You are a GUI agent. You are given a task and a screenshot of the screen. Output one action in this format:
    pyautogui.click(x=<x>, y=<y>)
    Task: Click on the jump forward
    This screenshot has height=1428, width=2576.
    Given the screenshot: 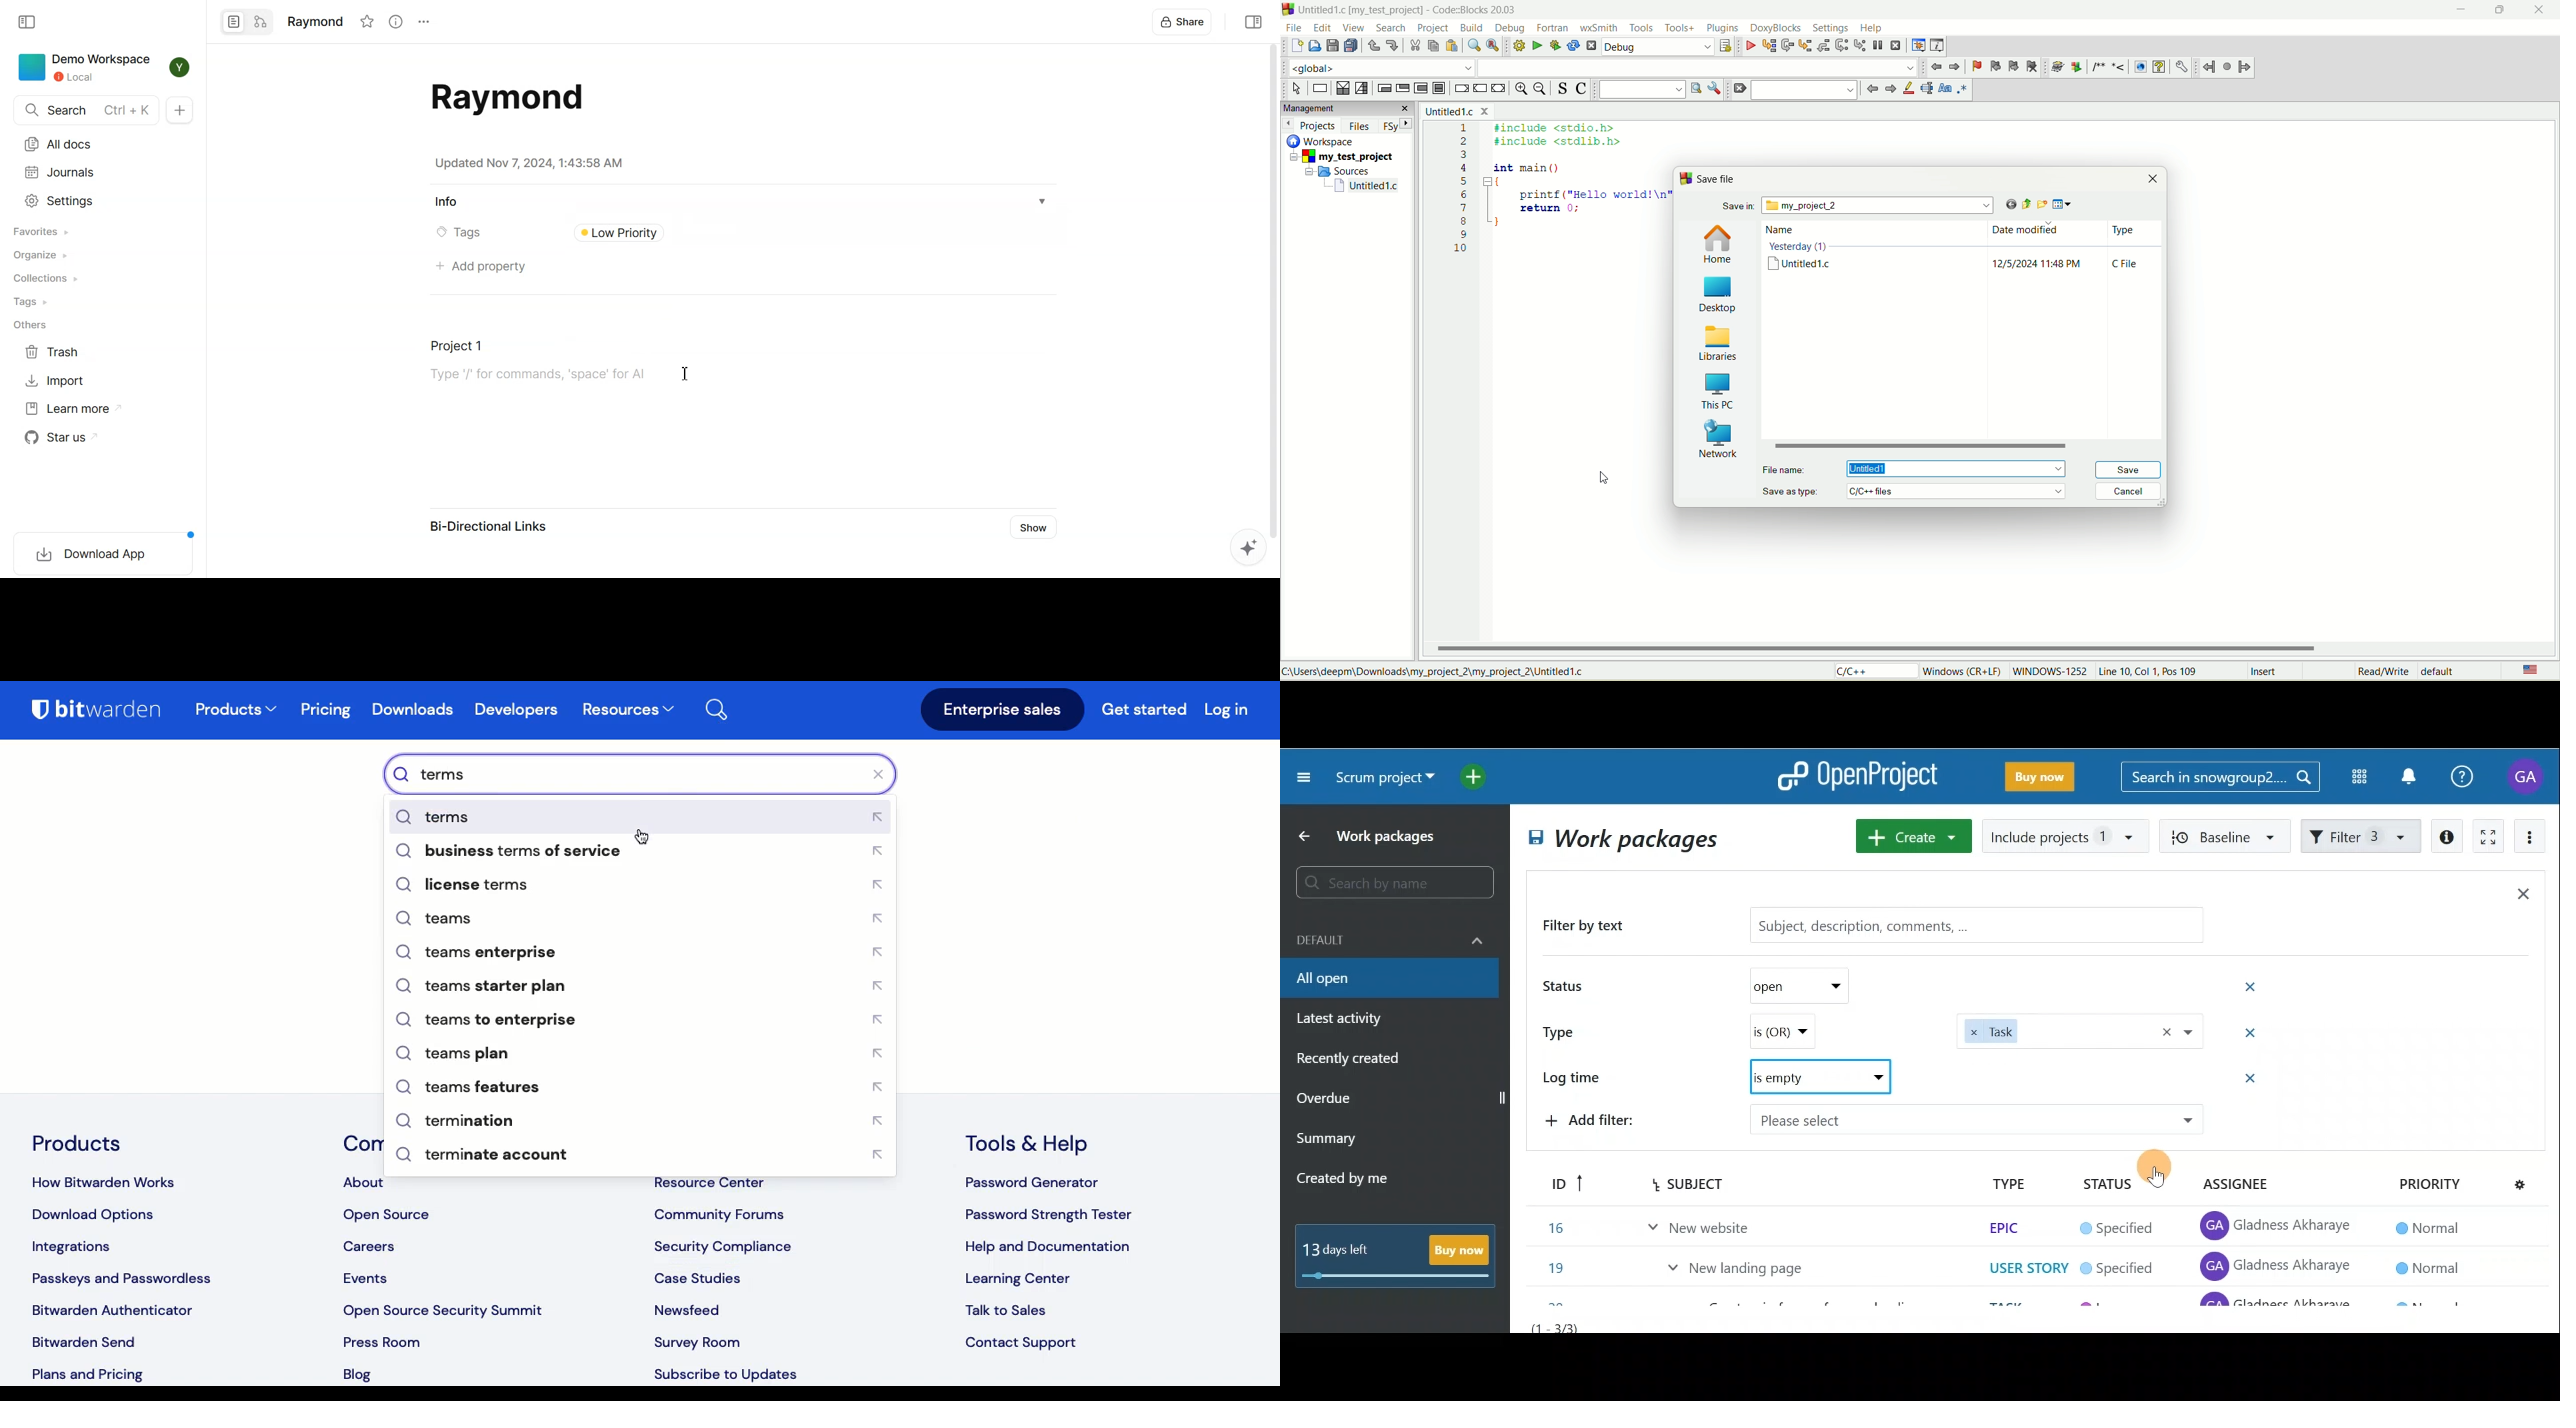 What is the action you would take?
    pyautogui.click(x=1957, y=67)
    